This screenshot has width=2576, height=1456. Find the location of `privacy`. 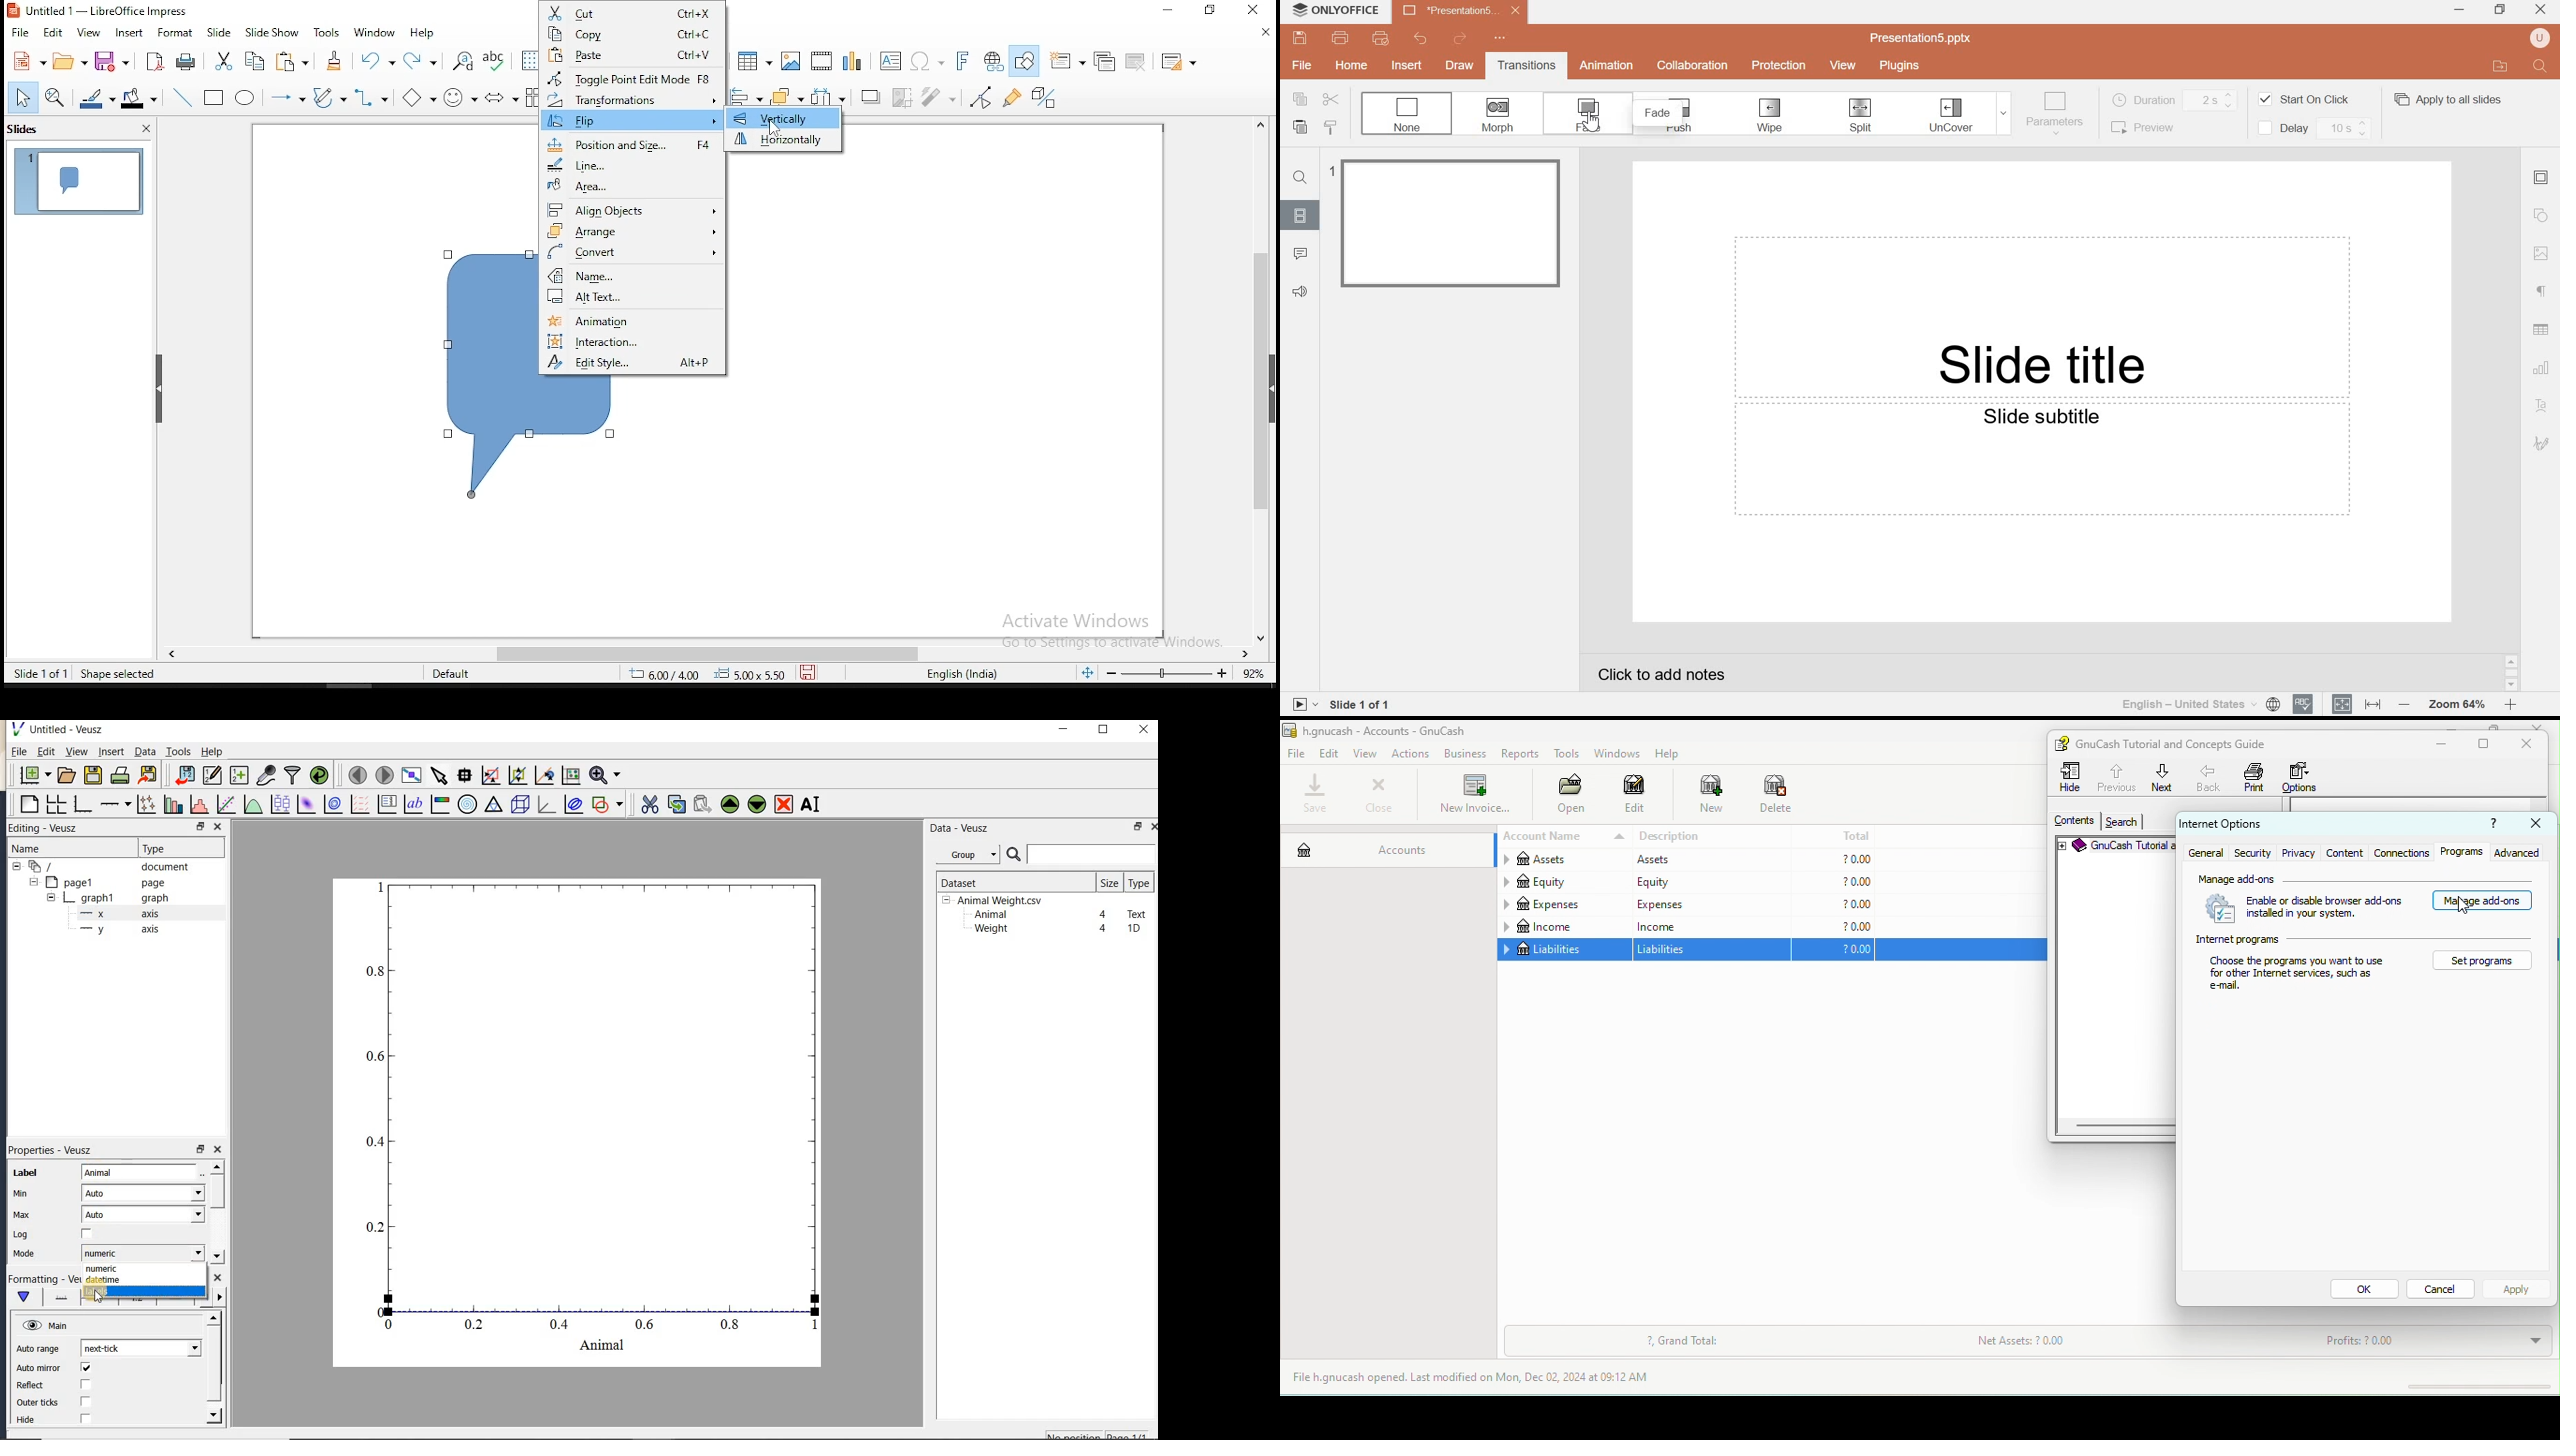

privacy is located at coordinates (2300, 852).